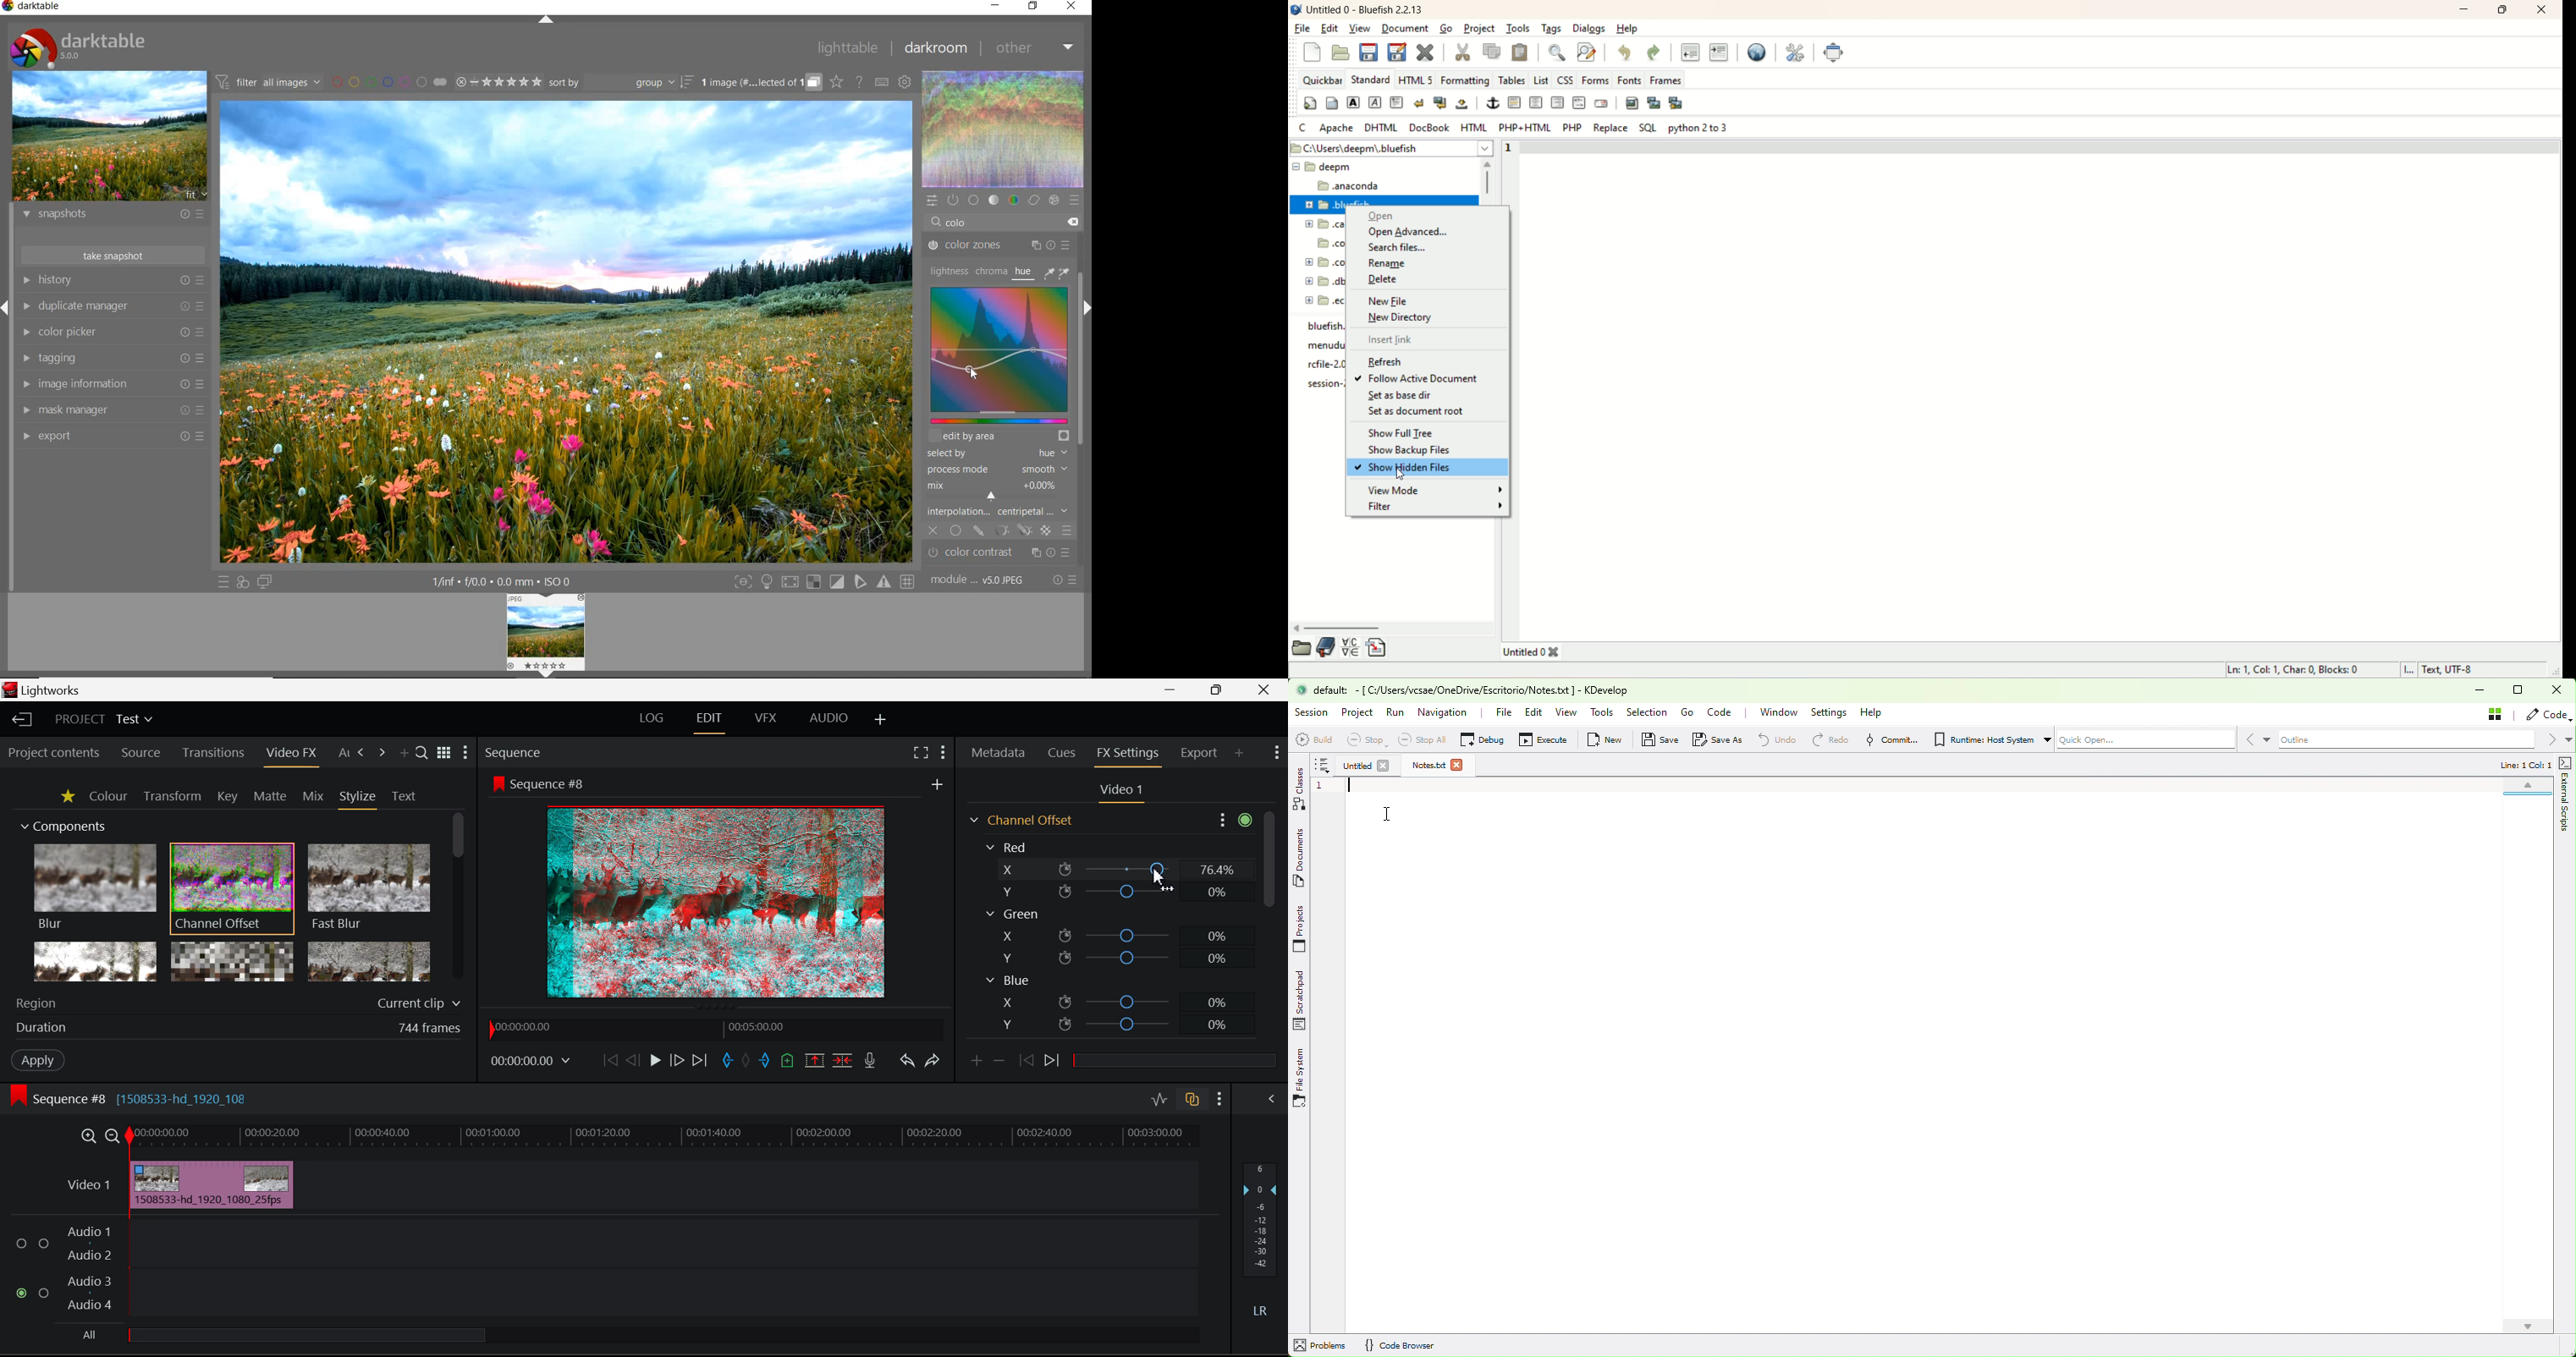 This screenshot has height=1372, width=2576. I want to click on Sequence Preview Section, so click(515, 752).